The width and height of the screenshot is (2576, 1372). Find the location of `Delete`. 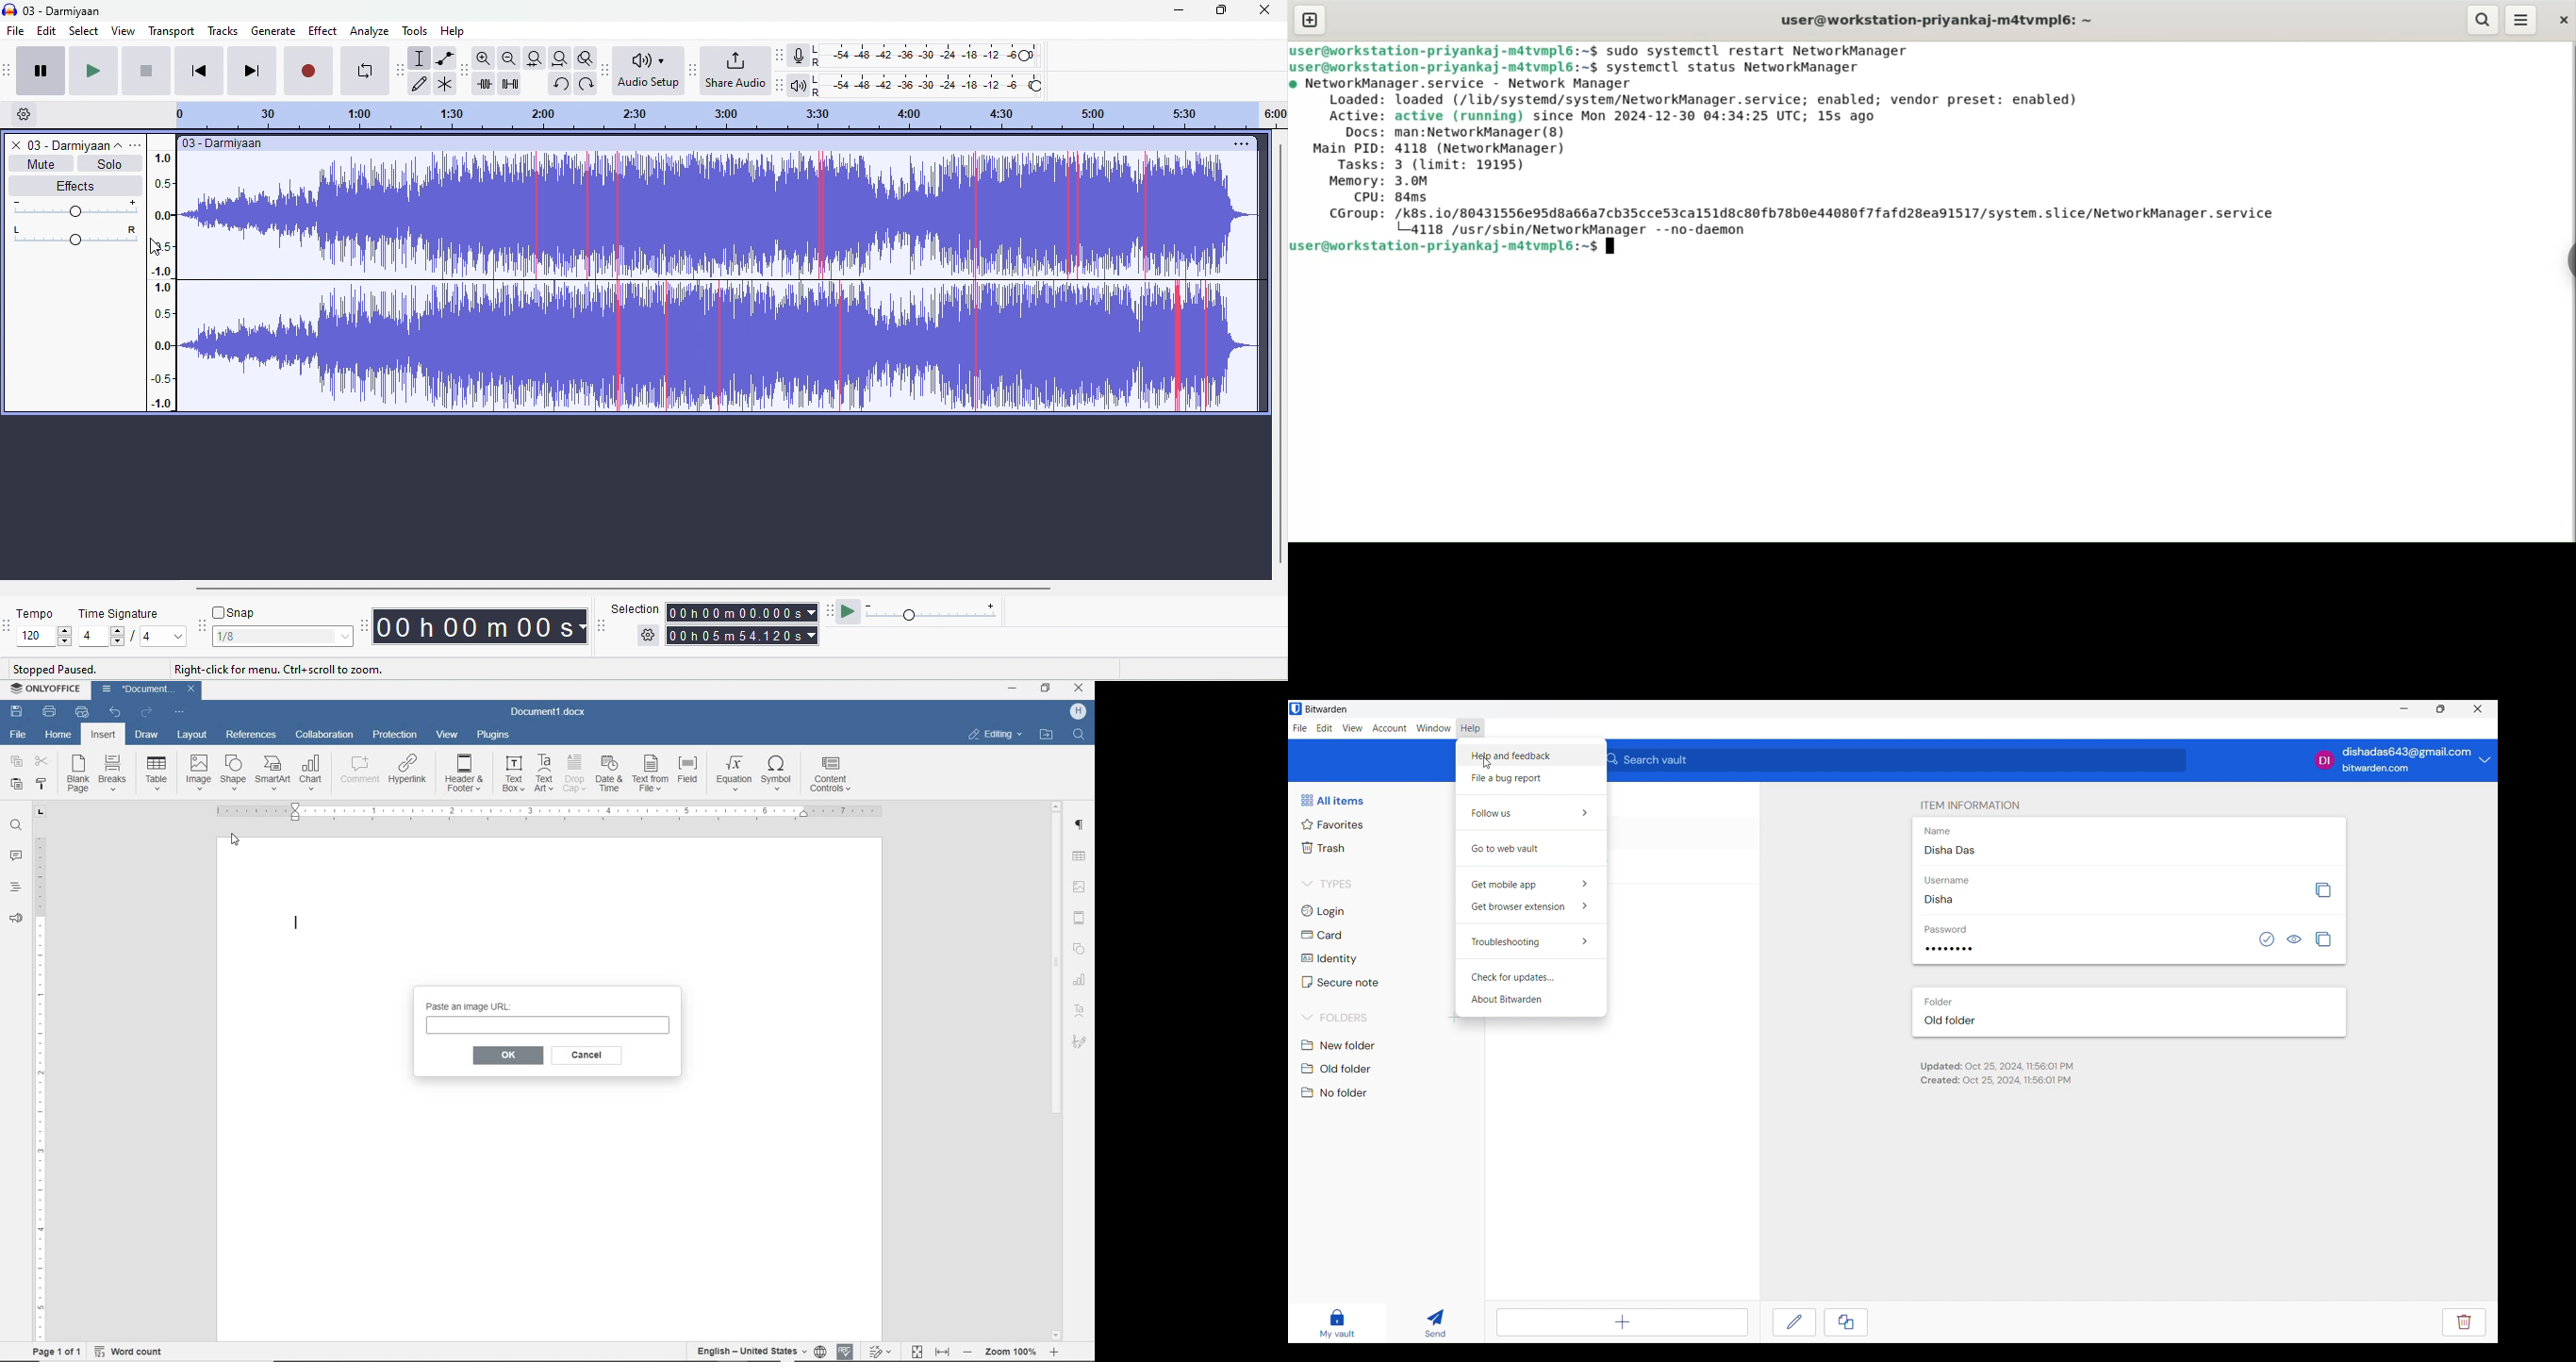

Delete is located at coordinates (2465, 1322).